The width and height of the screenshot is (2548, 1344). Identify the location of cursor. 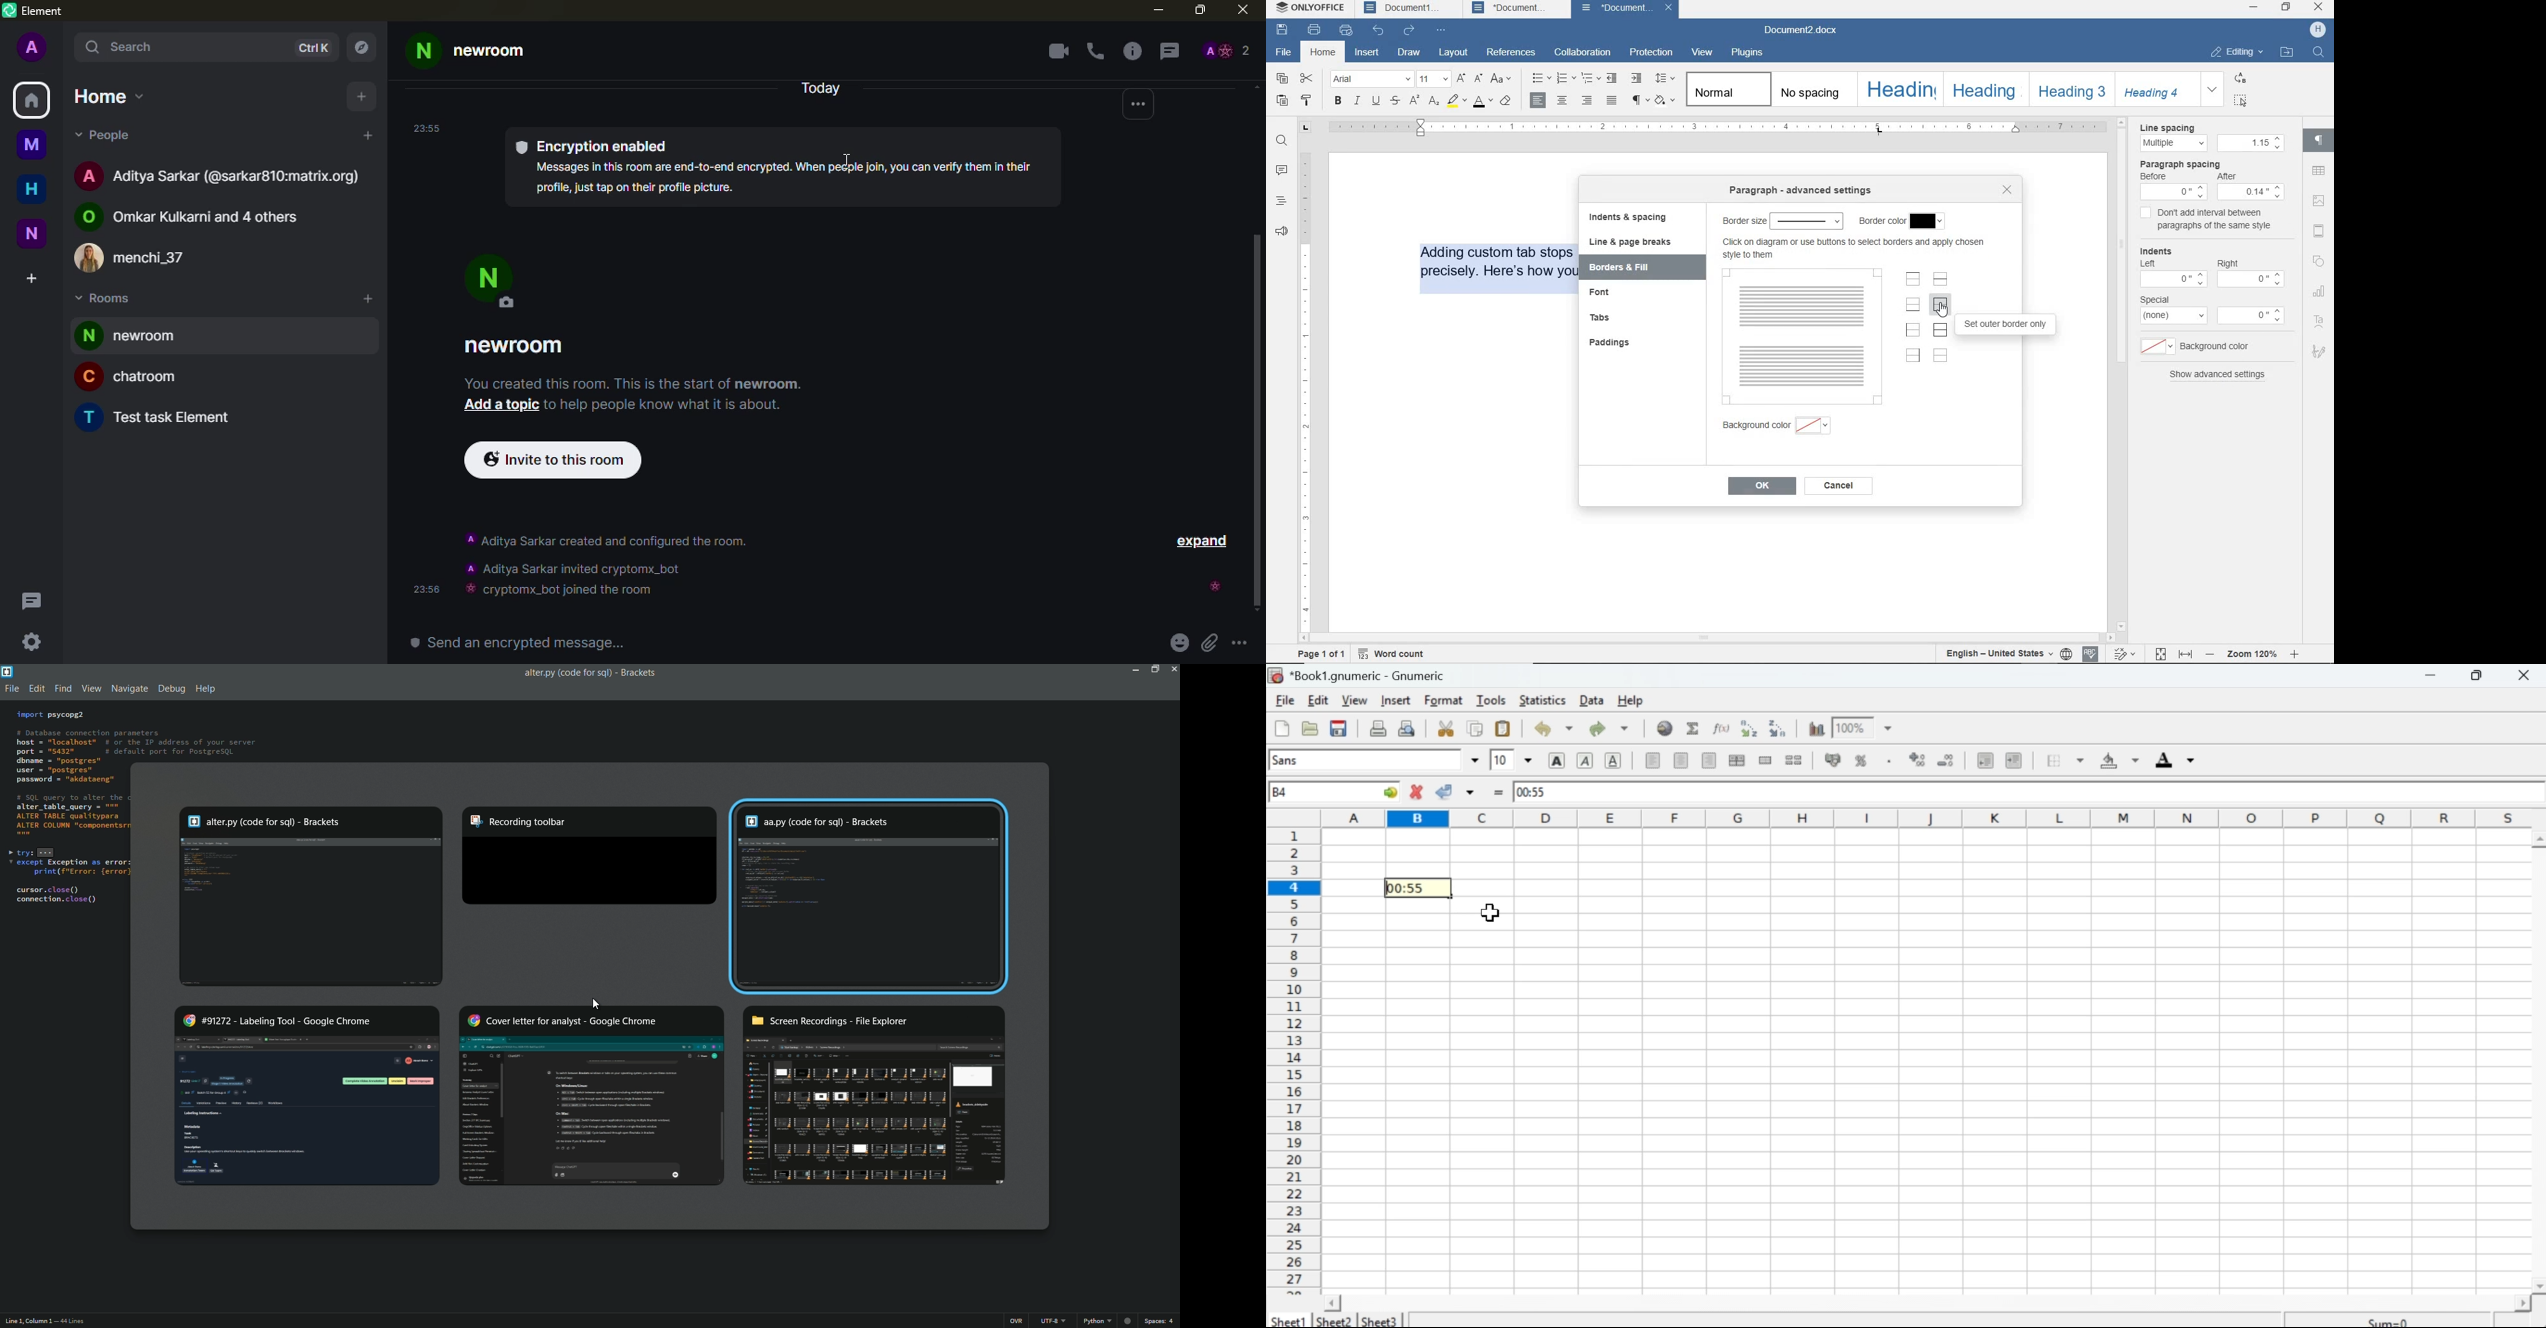
(846, 156).